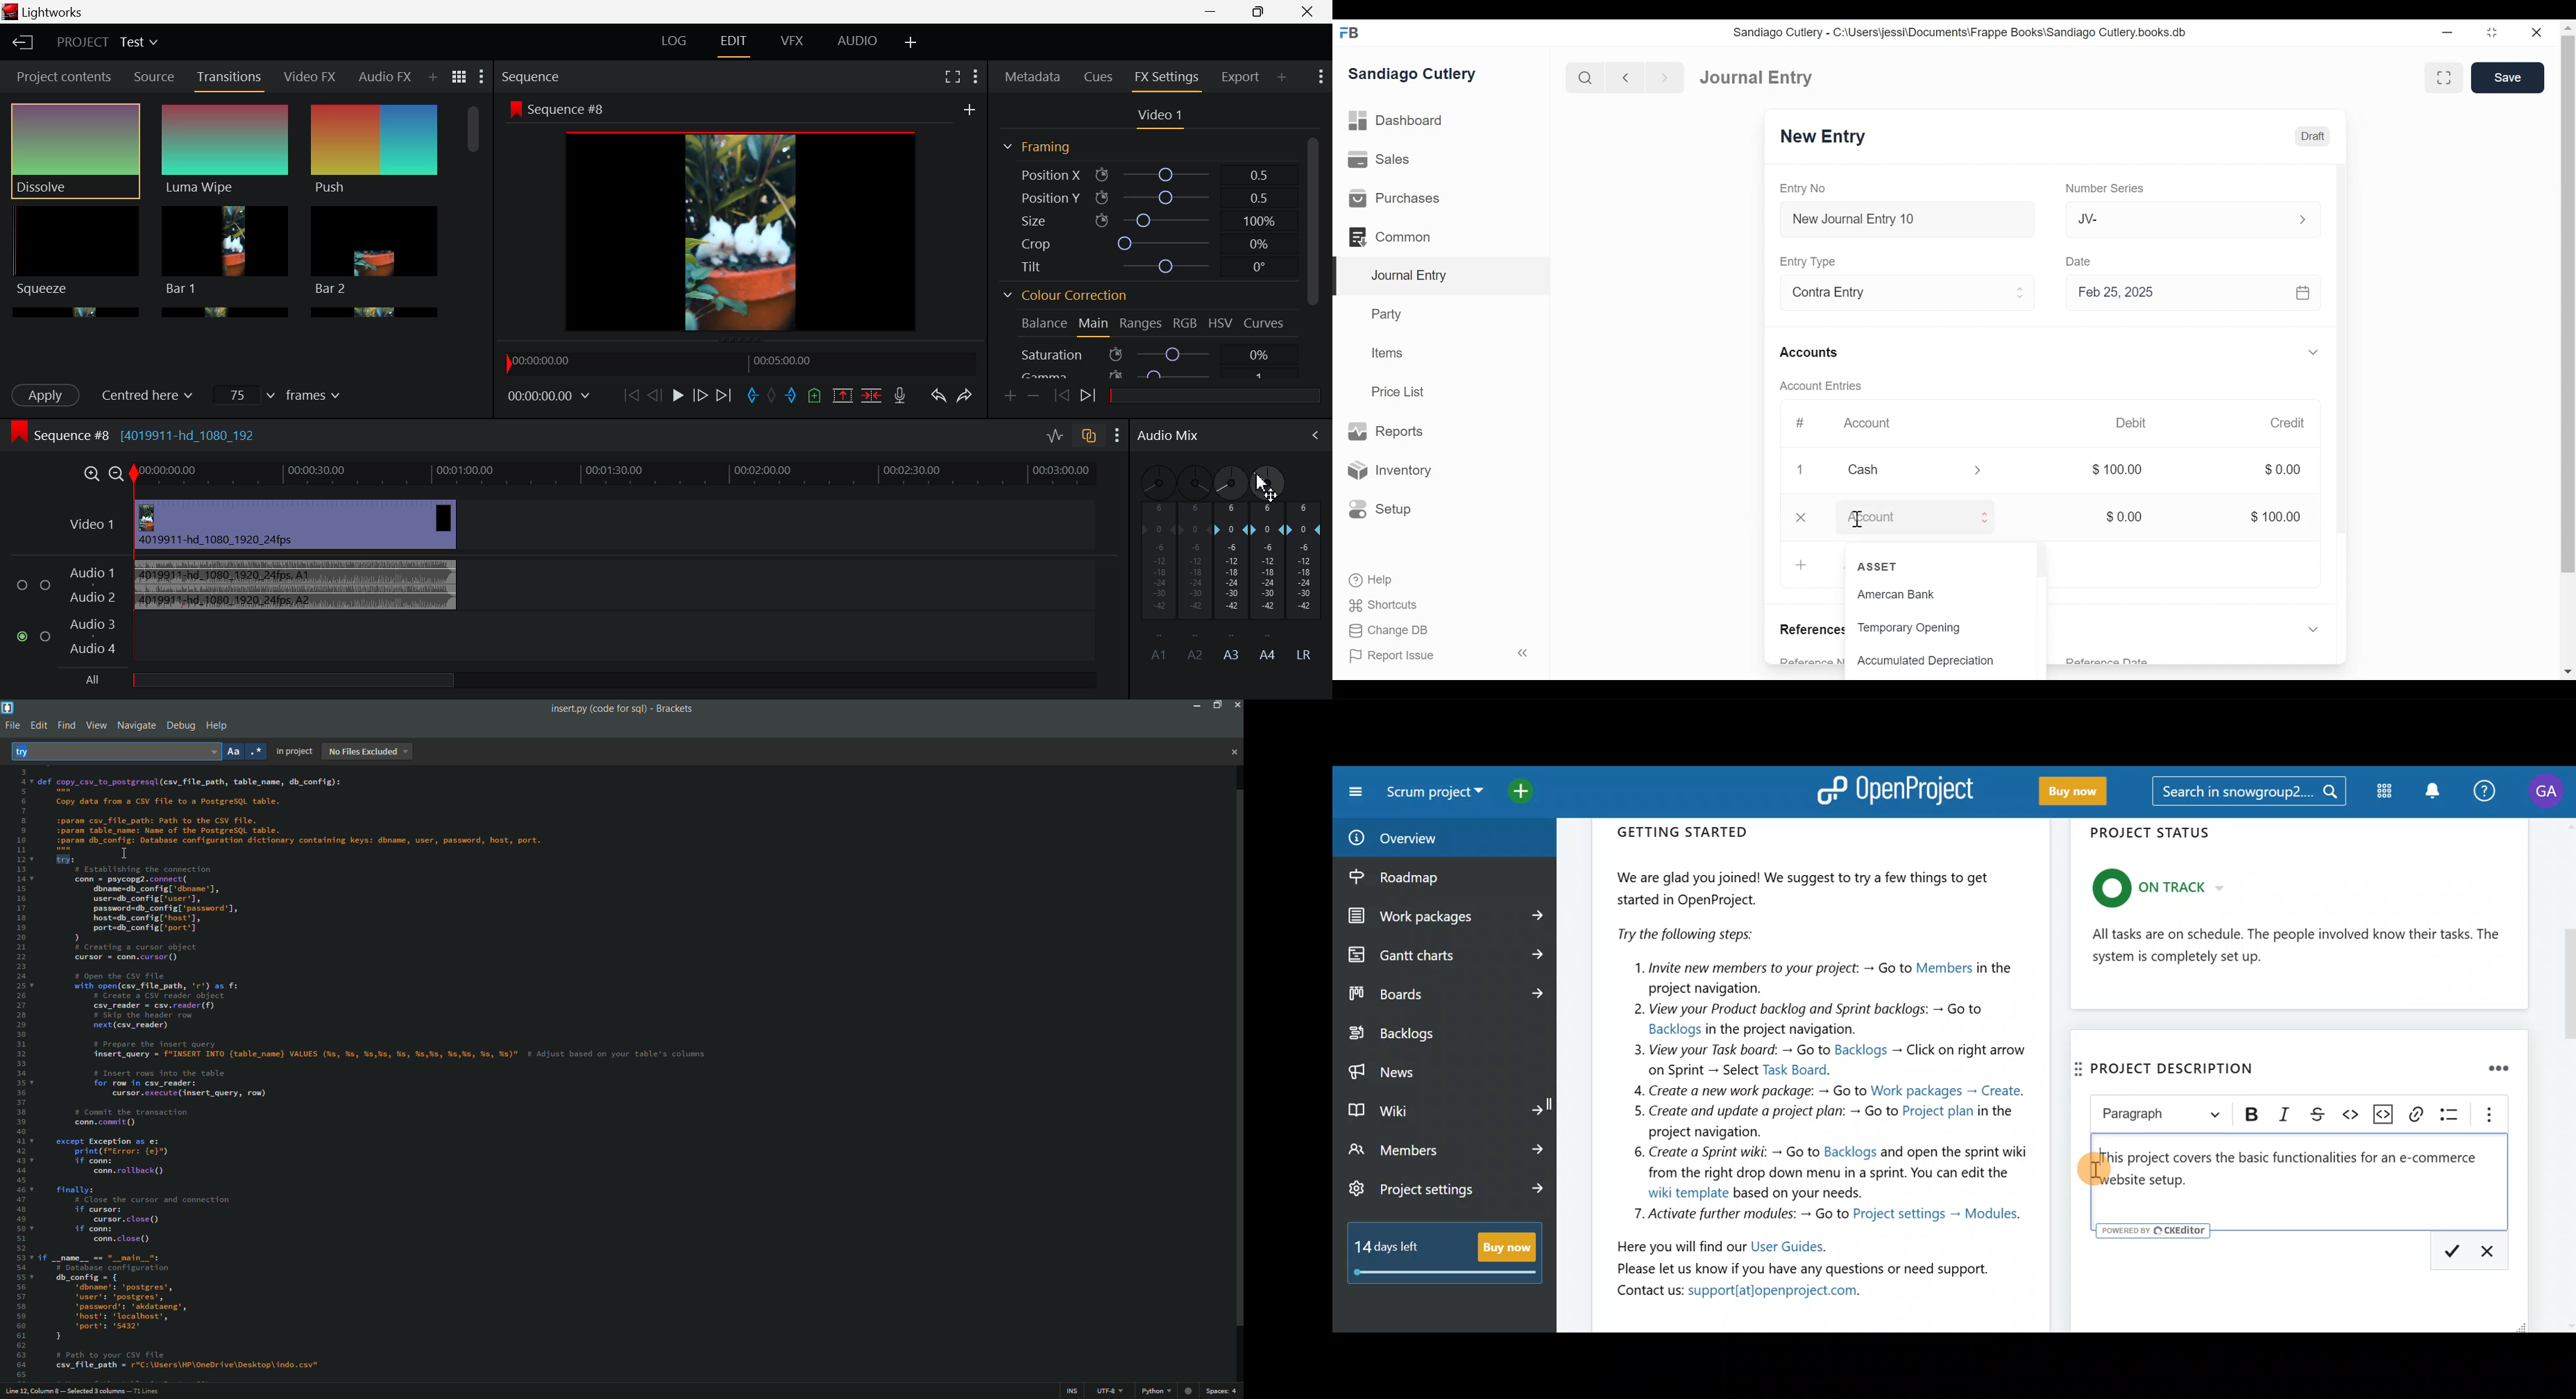  Describe the element at coordinates (1909, 596) in the screenshot. I see `Amercan Bank` at that location.